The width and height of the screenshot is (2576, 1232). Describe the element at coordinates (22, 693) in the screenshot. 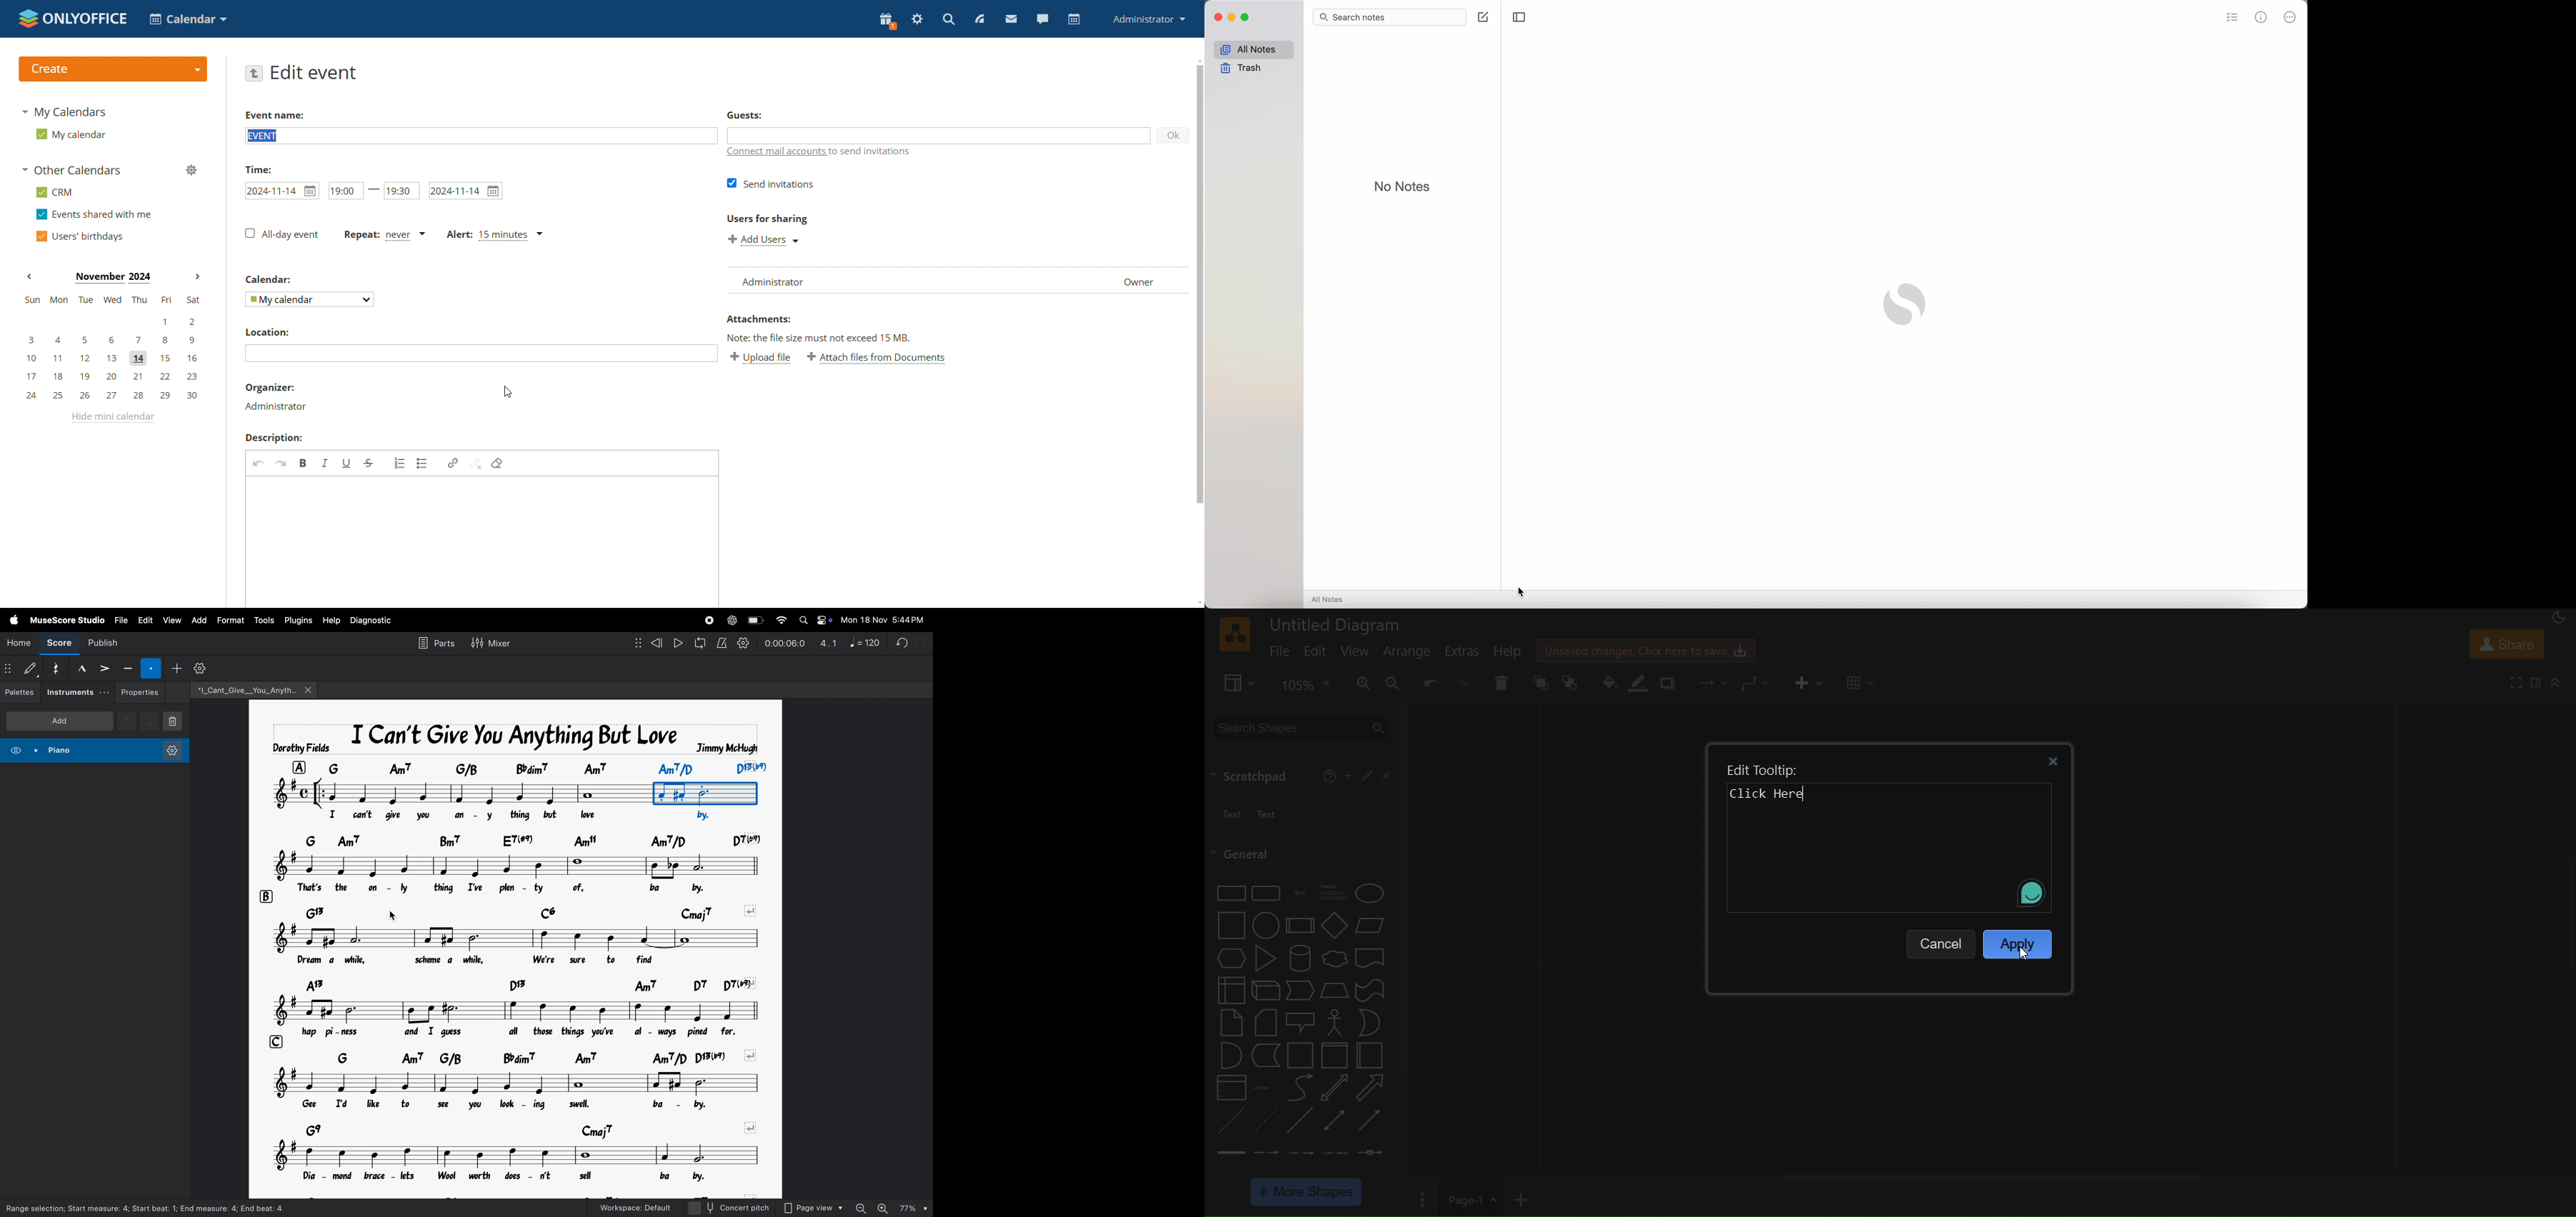

I see `palettes` at that location.